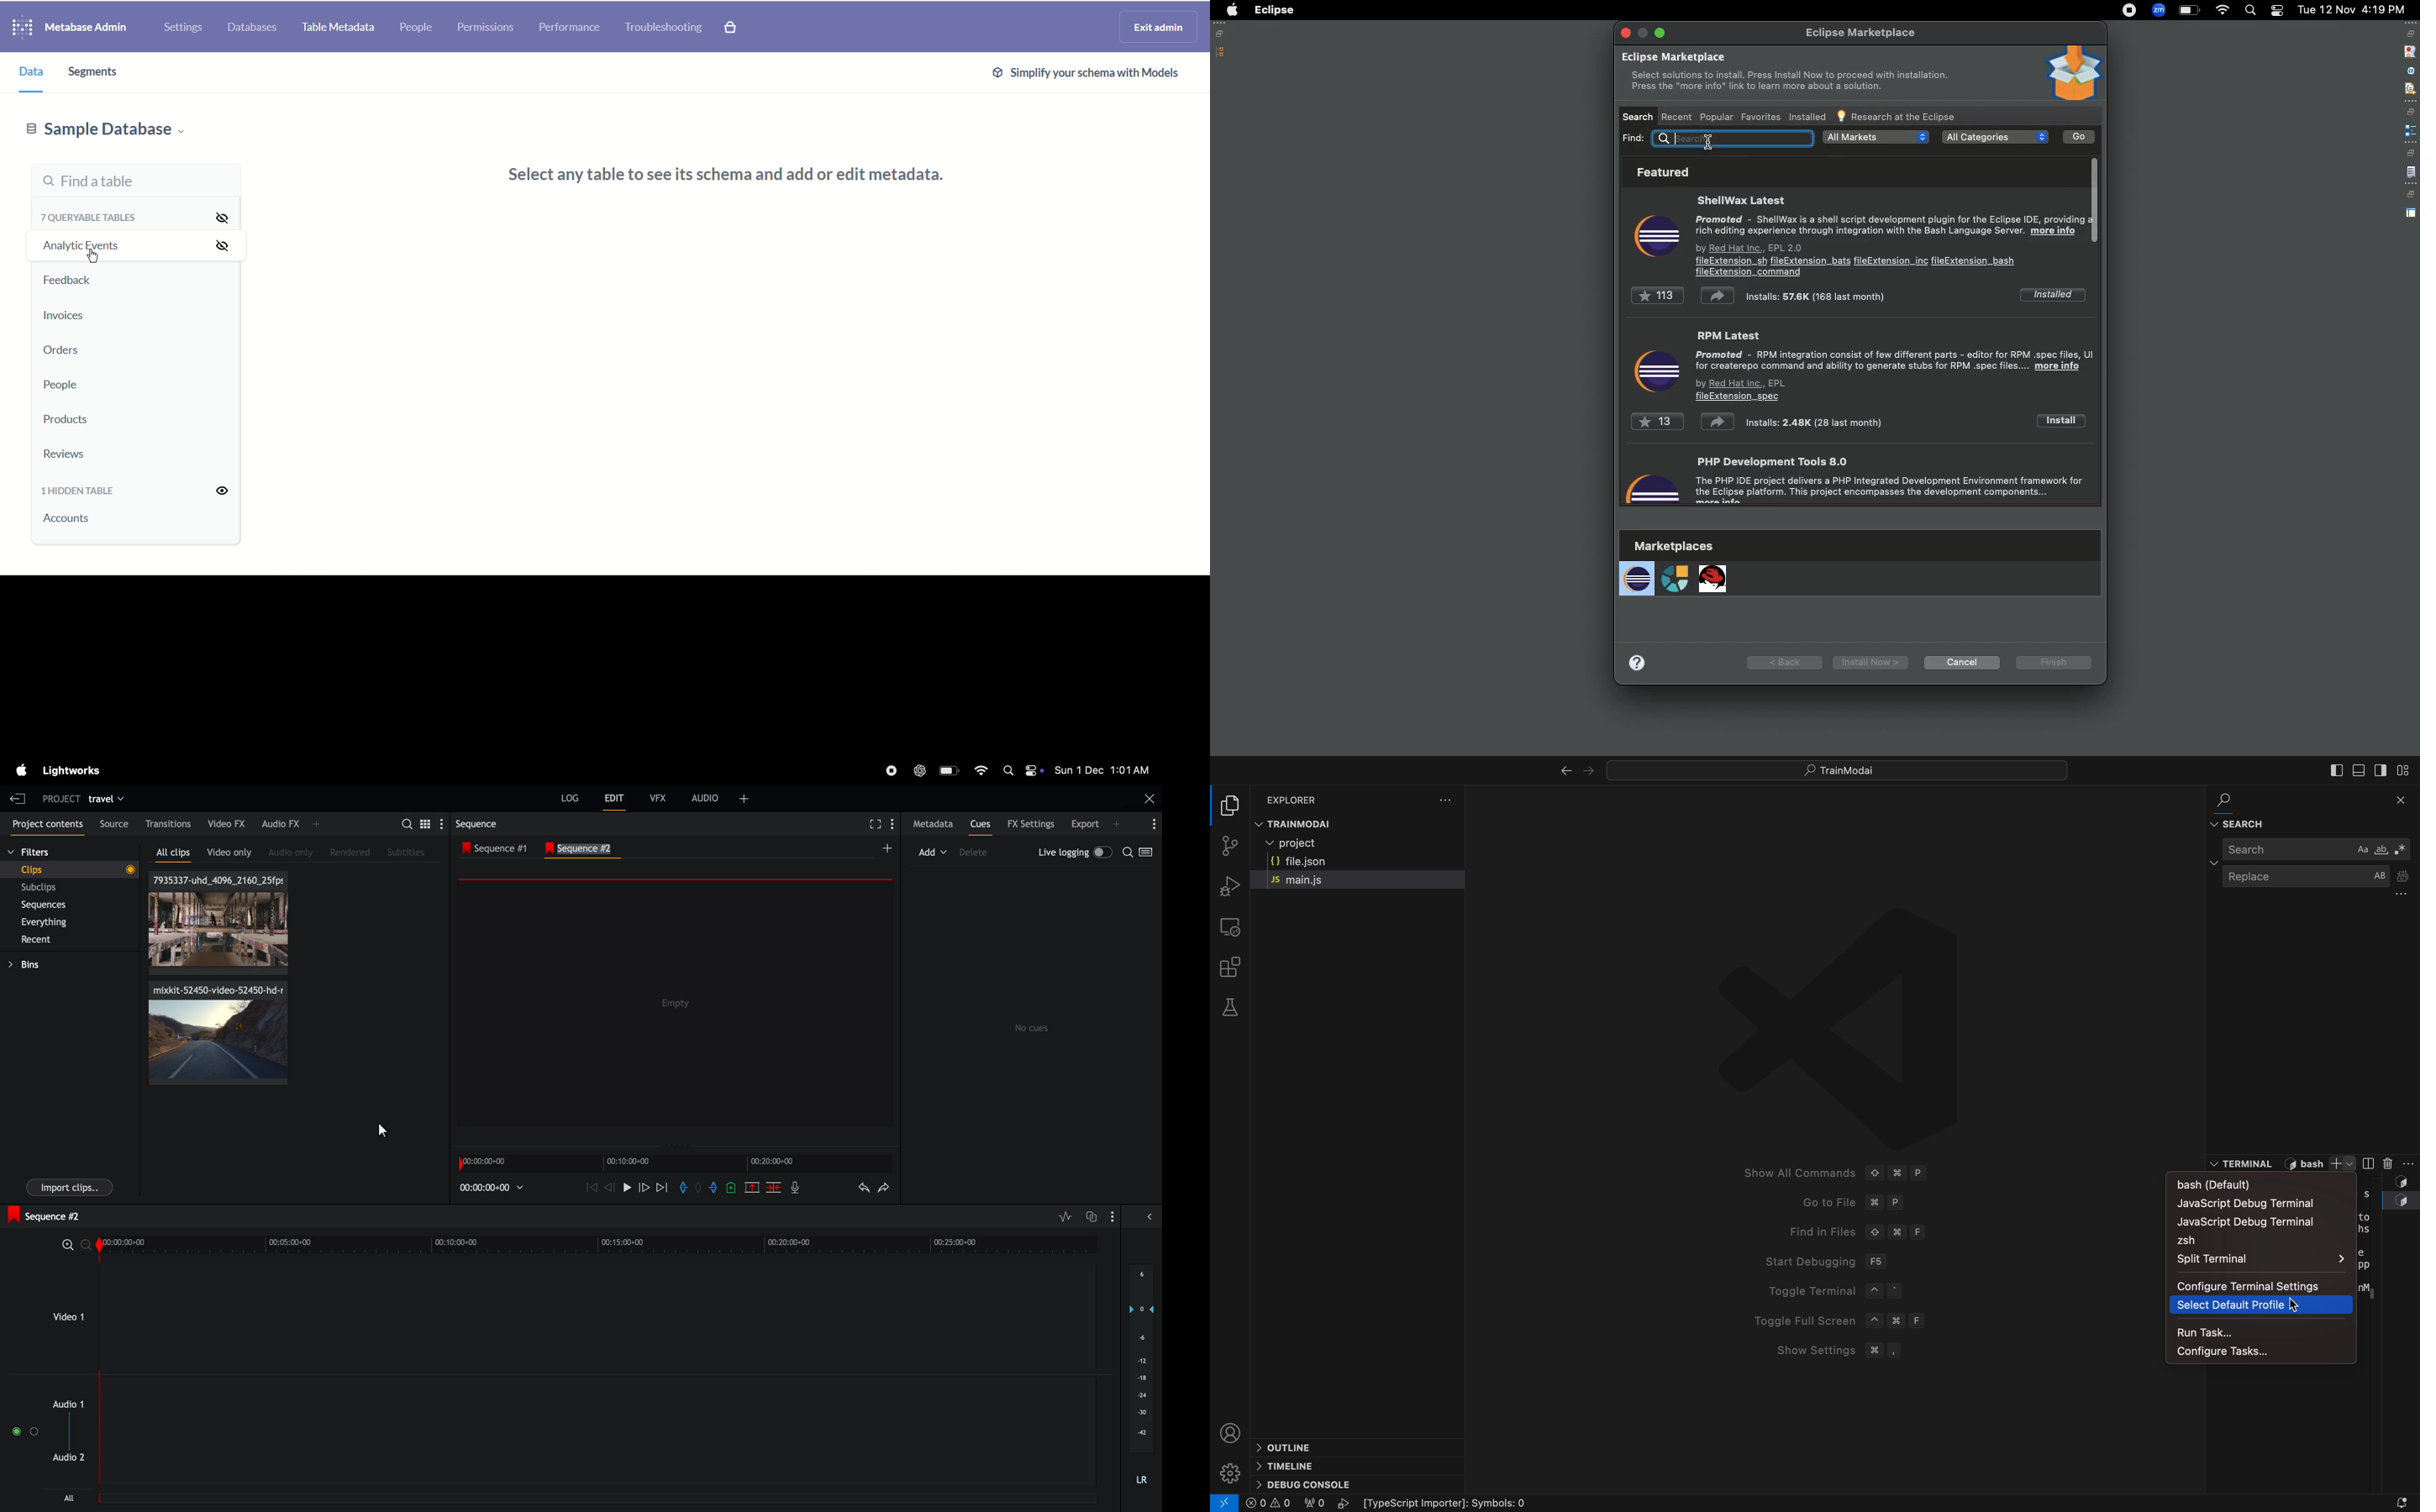 Image resolution: width=2436 pixels, height=1512 pixels. Describe the element at coordinates (71, 1400) in the screenshot. I see `Audio 1` at that location.